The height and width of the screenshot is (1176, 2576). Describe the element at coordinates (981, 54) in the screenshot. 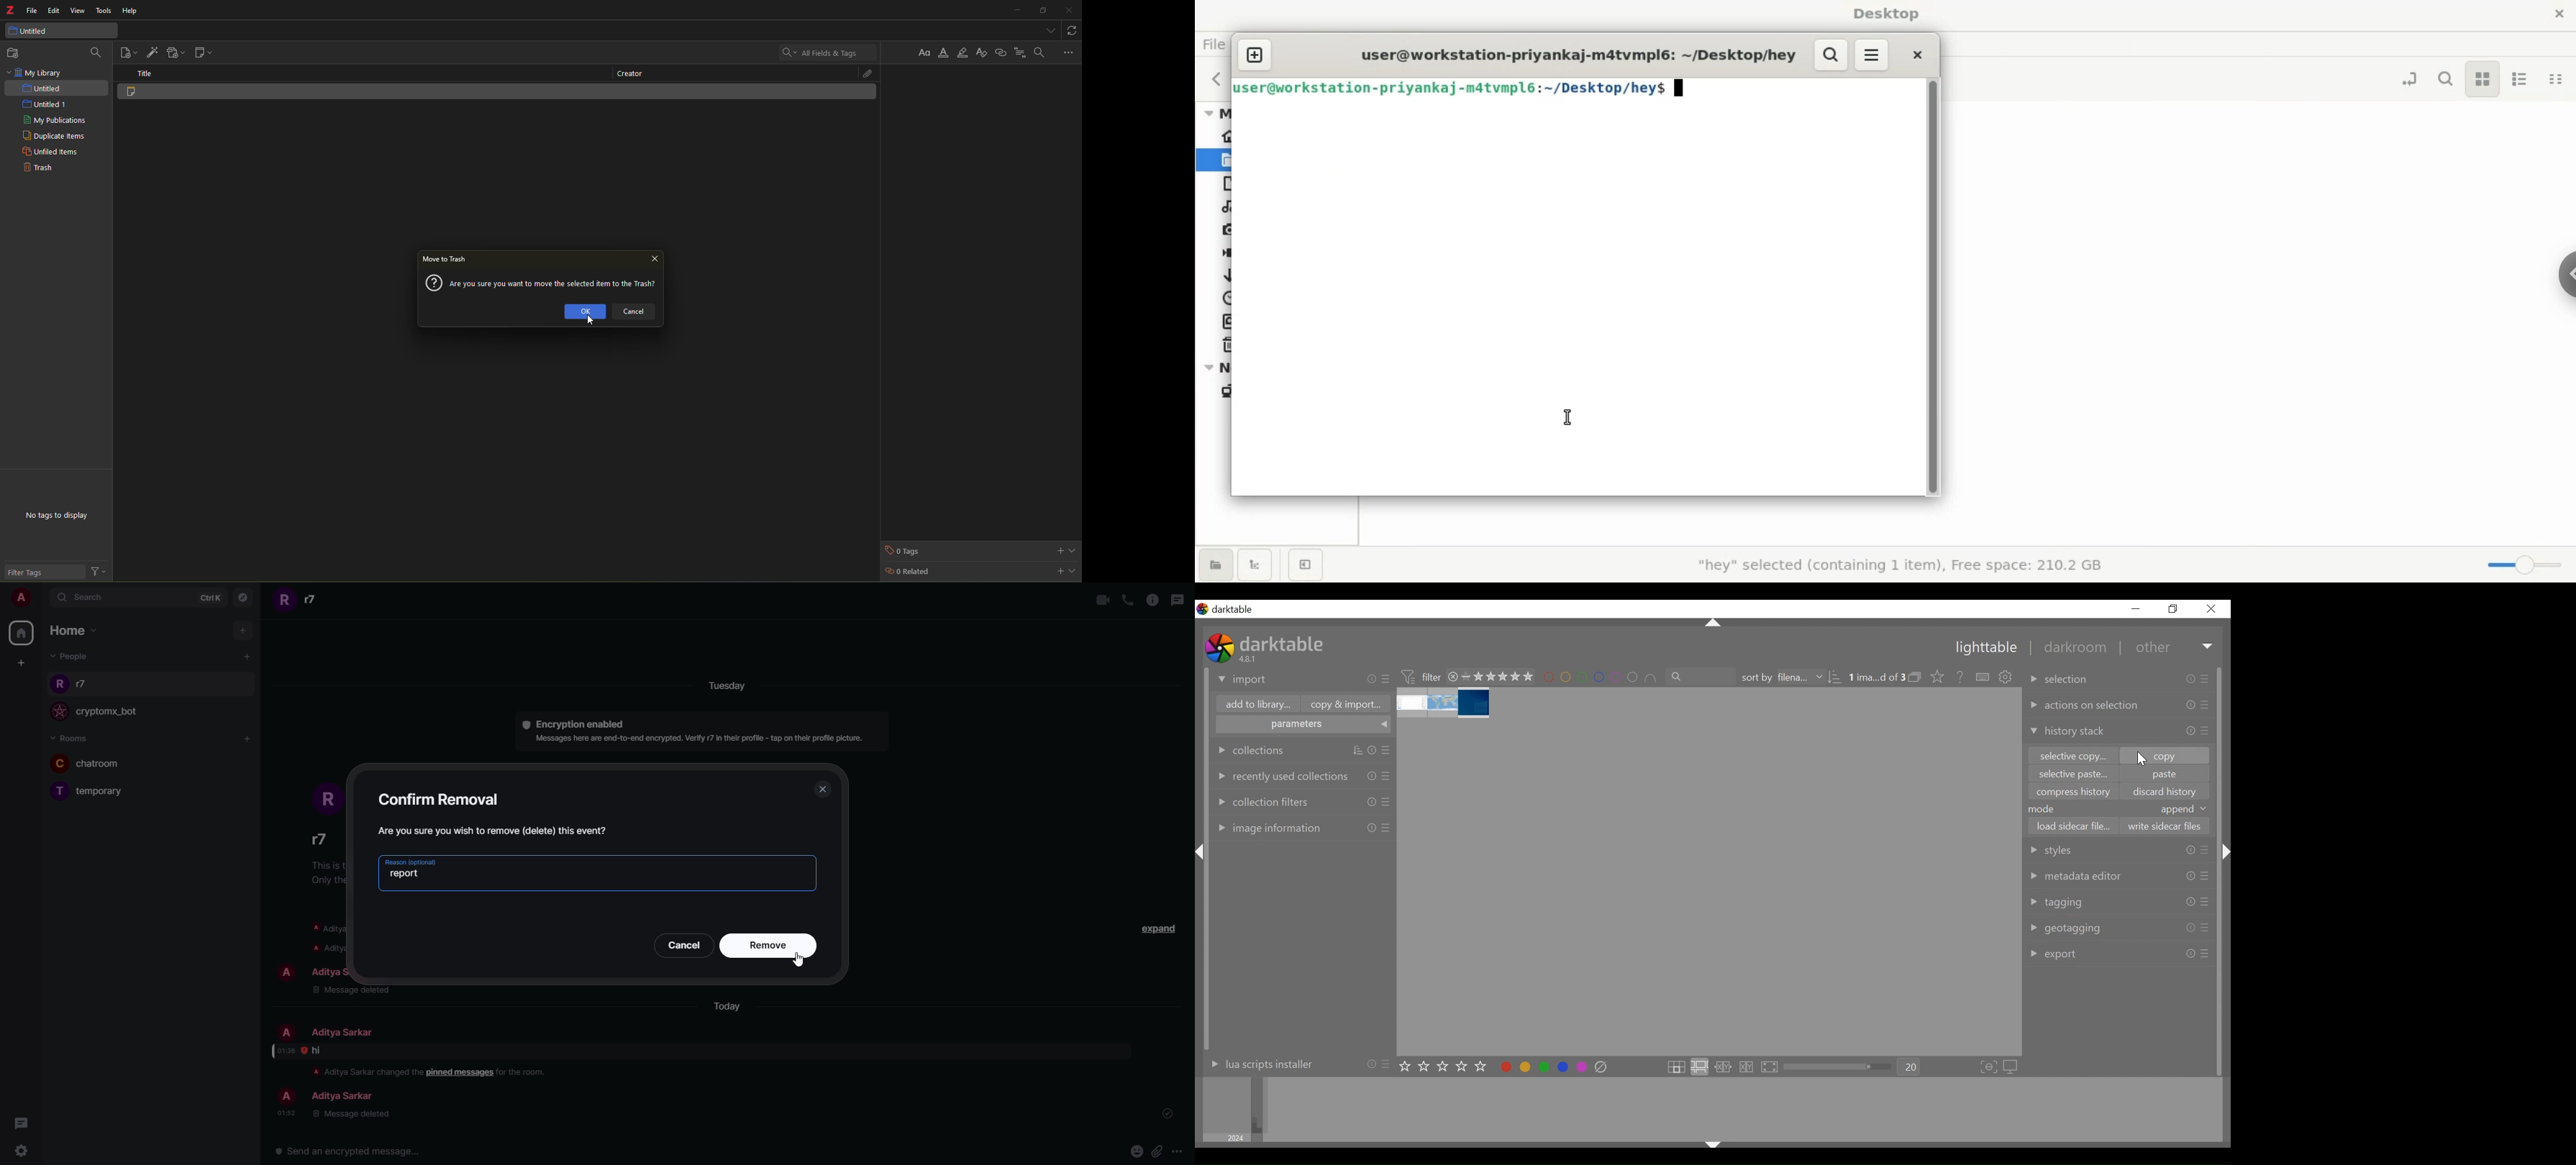

I see `clear formatting` at that location.